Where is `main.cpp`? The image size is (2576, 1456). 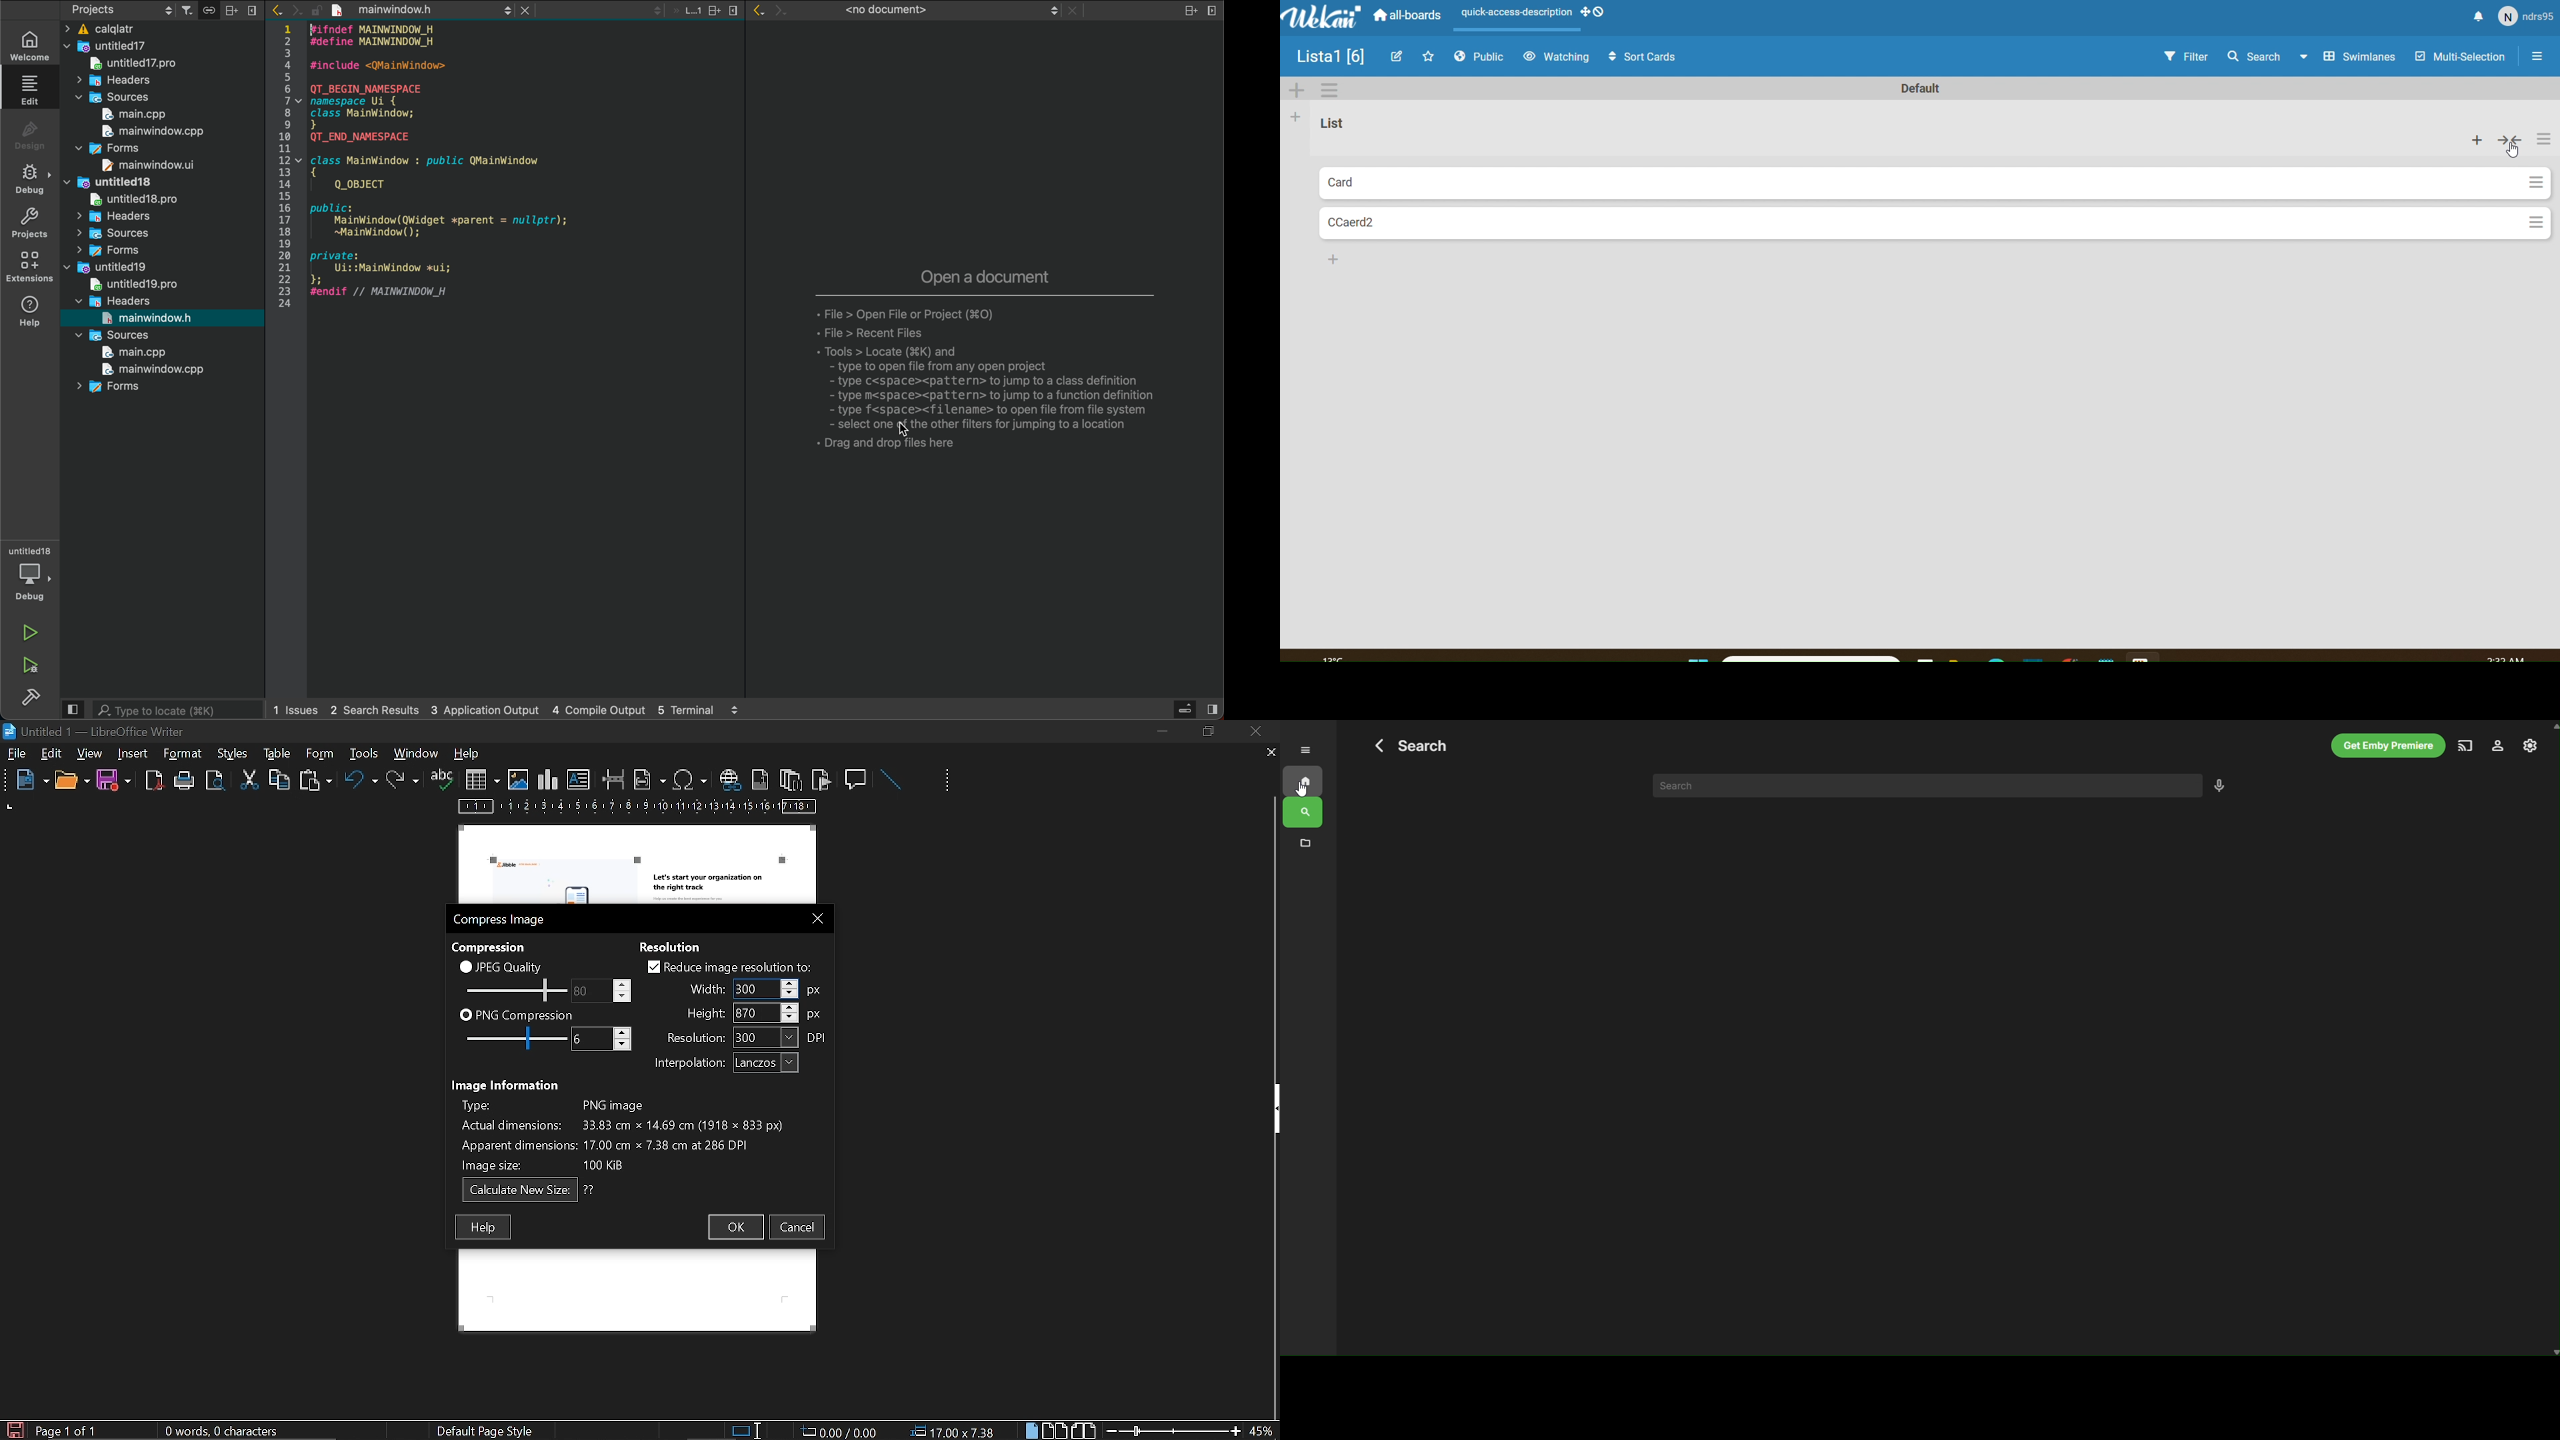 main.cpp is located at coordinates (133, 115).